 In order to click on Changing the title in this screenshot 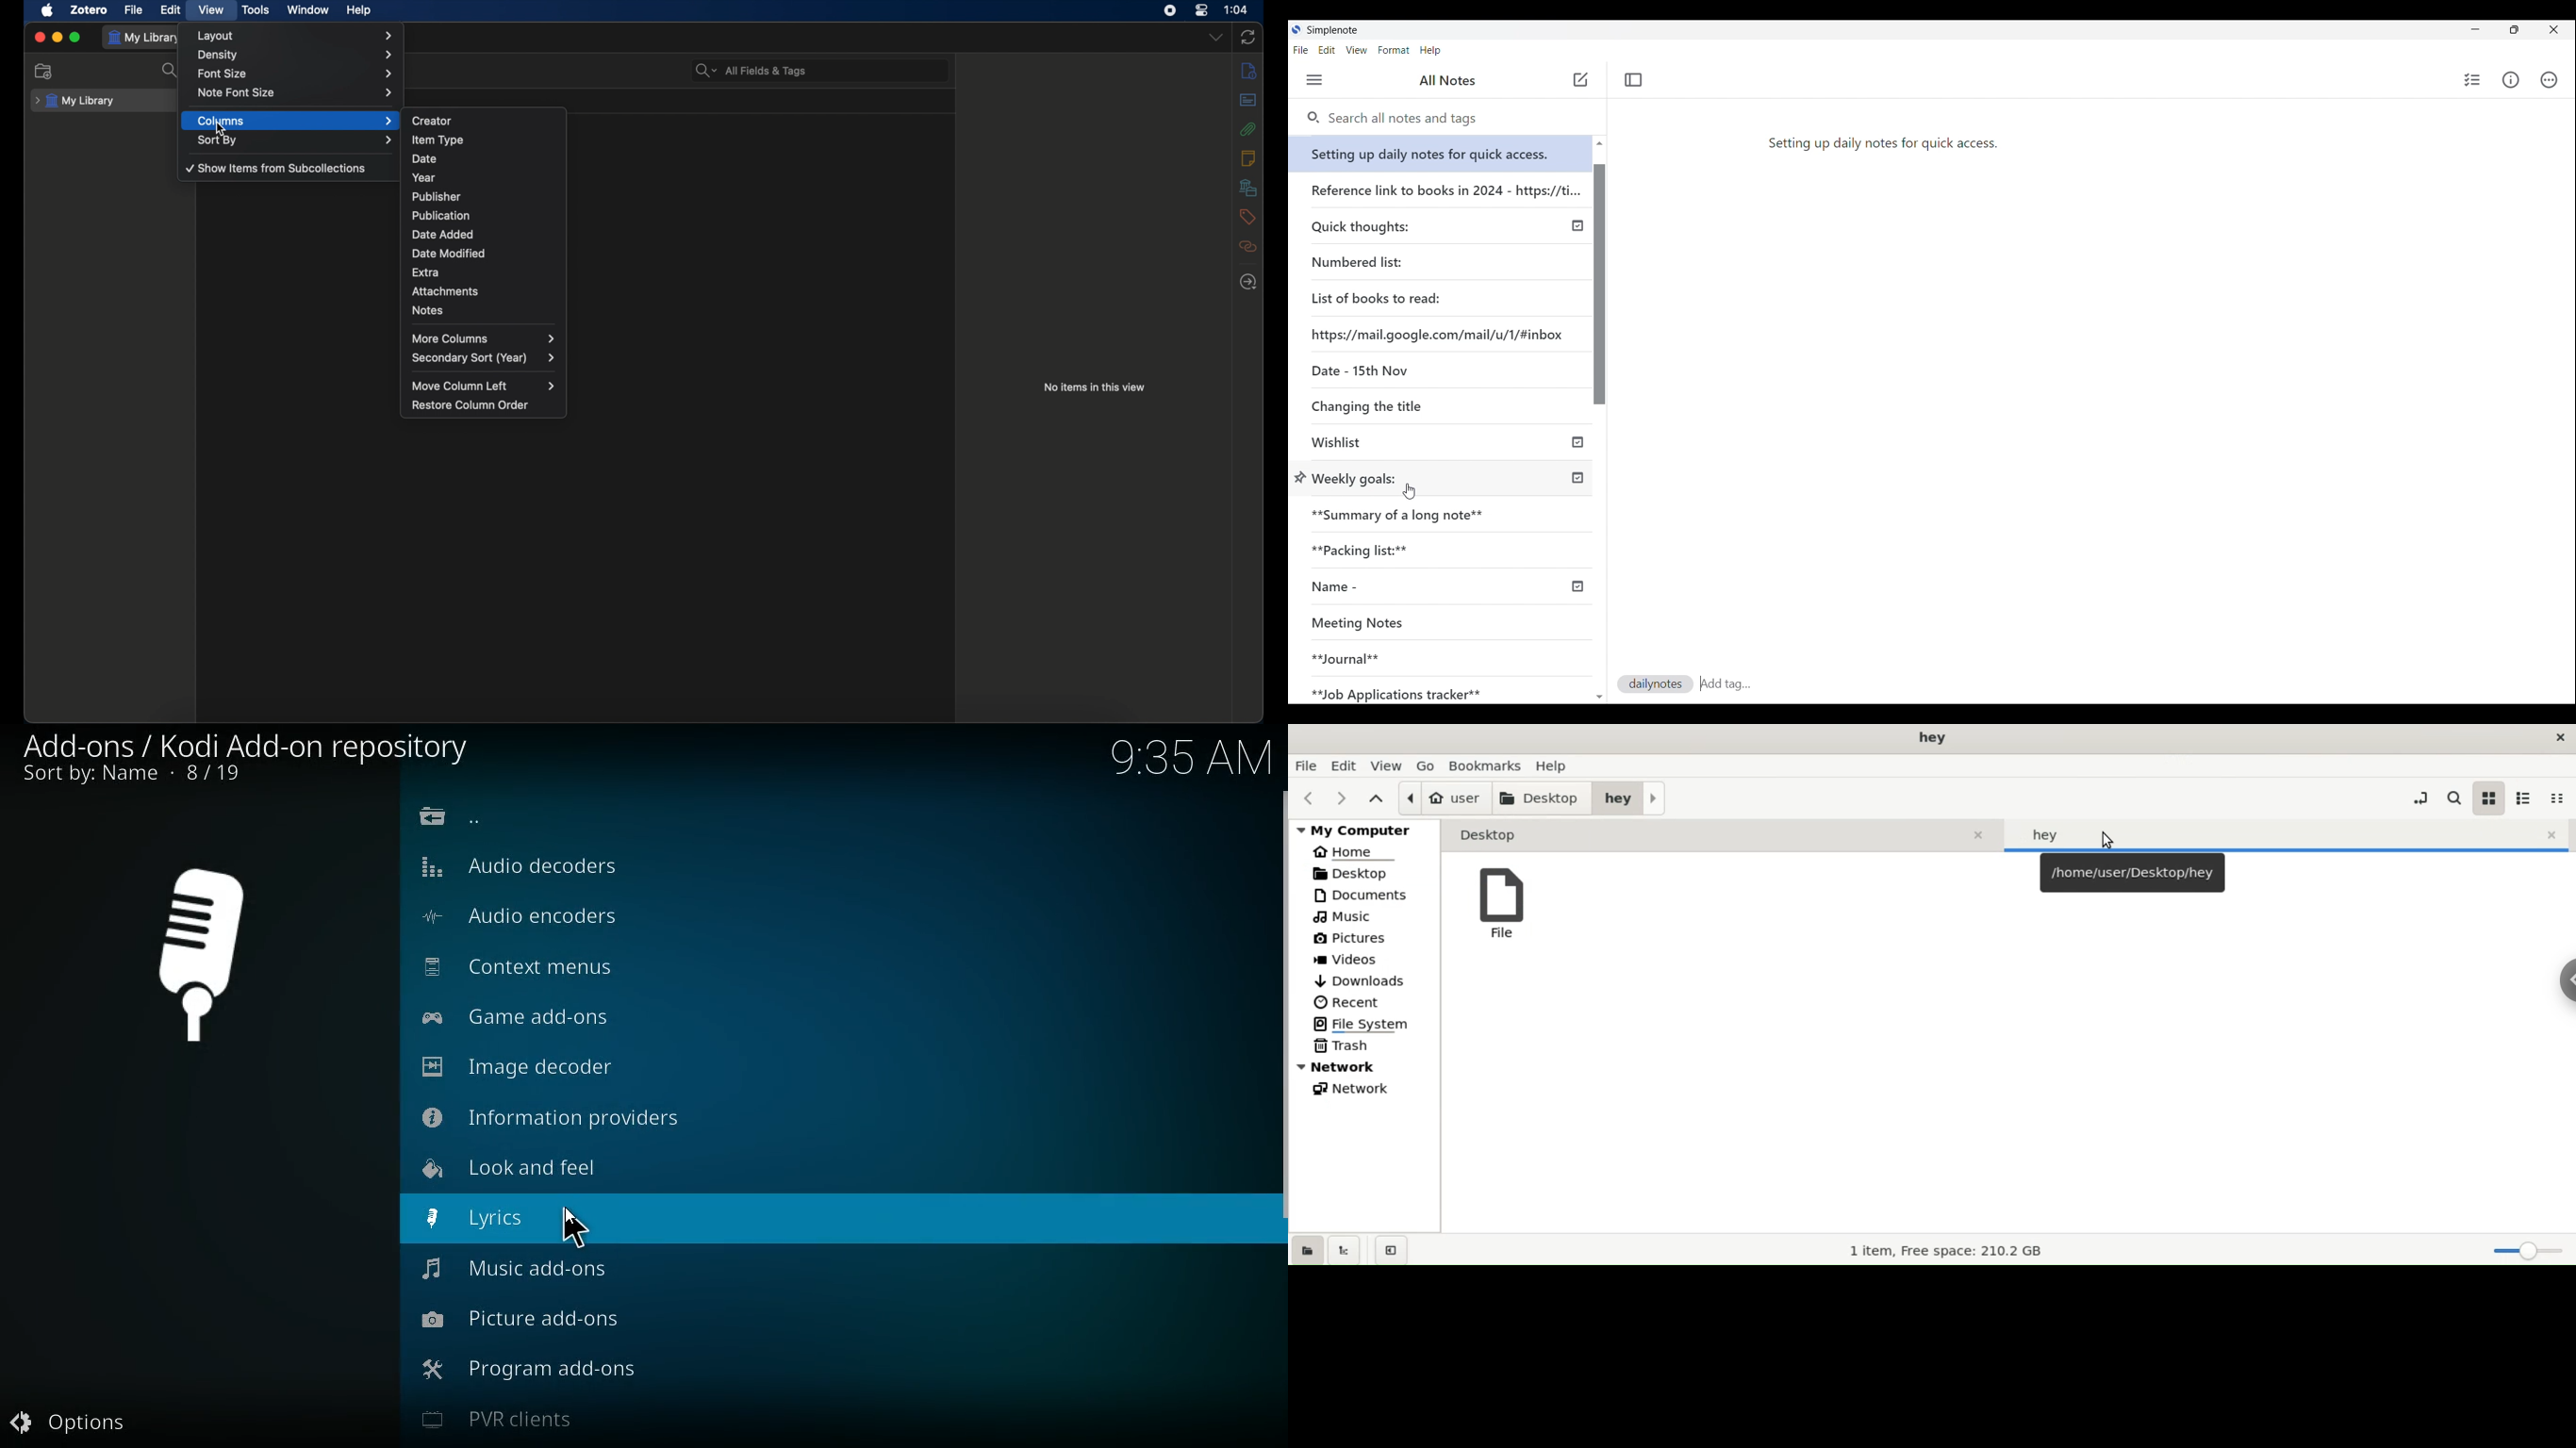, I will do `click(1395, 406)`.